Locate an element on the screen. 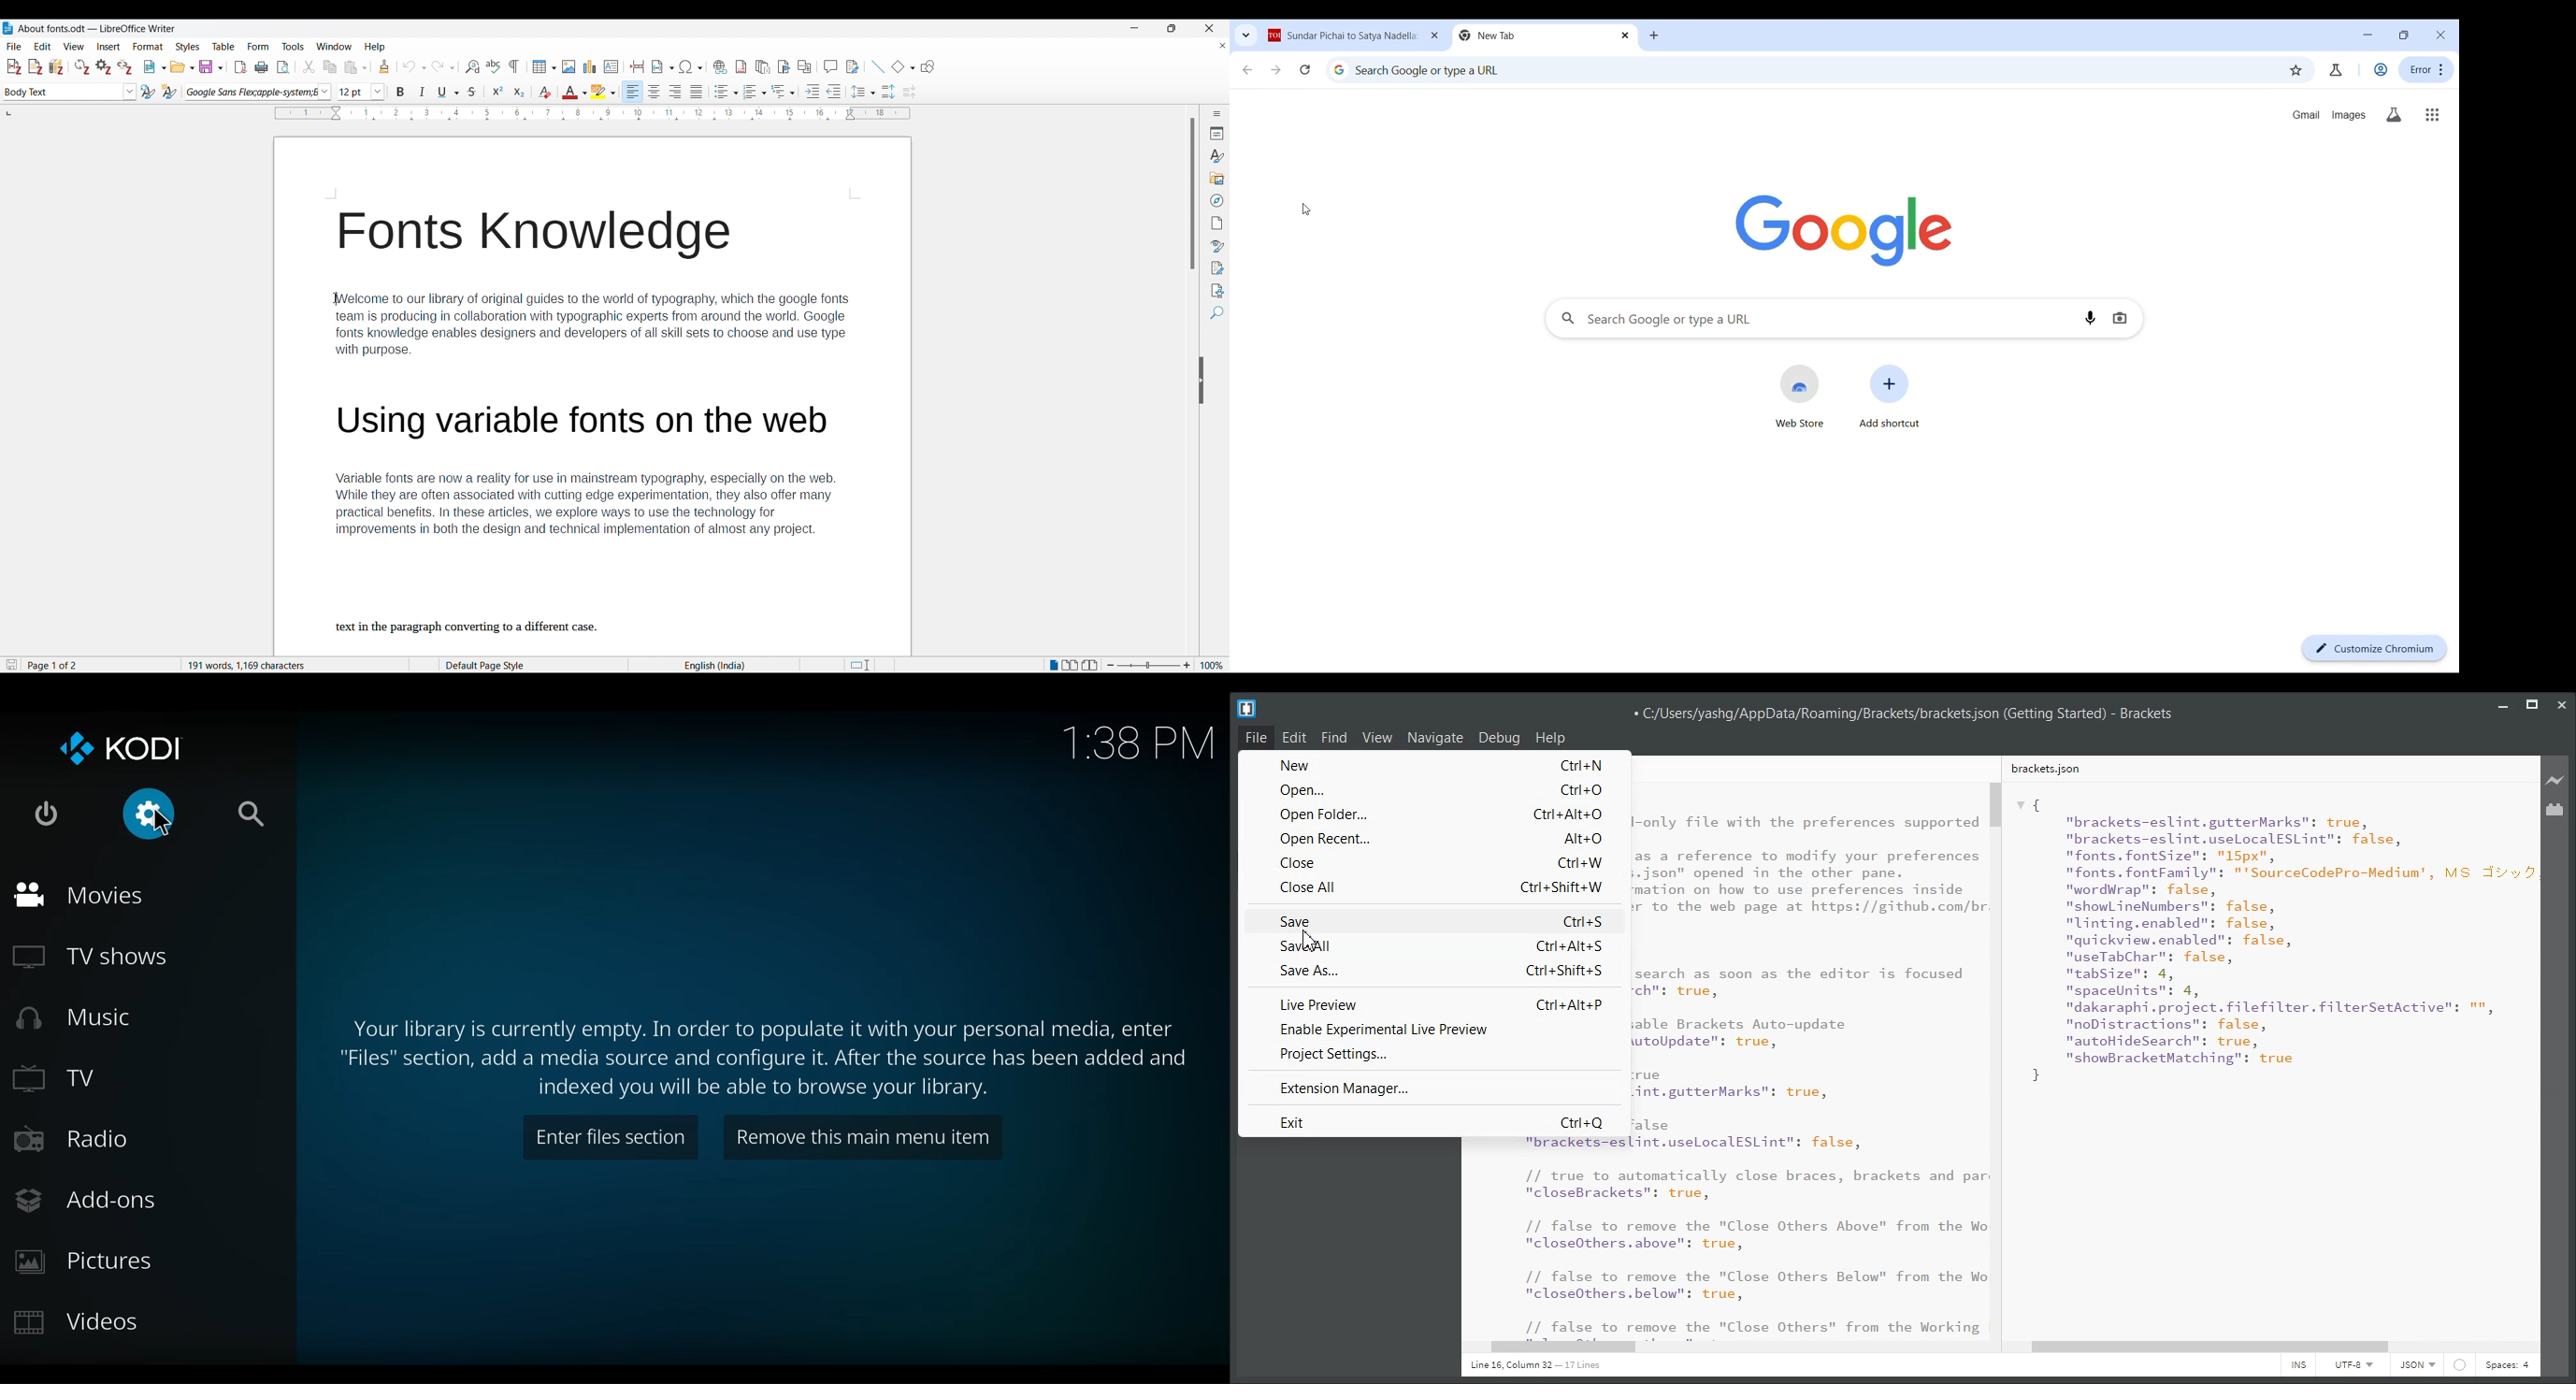  Font options is located at coordinates (259, 91).